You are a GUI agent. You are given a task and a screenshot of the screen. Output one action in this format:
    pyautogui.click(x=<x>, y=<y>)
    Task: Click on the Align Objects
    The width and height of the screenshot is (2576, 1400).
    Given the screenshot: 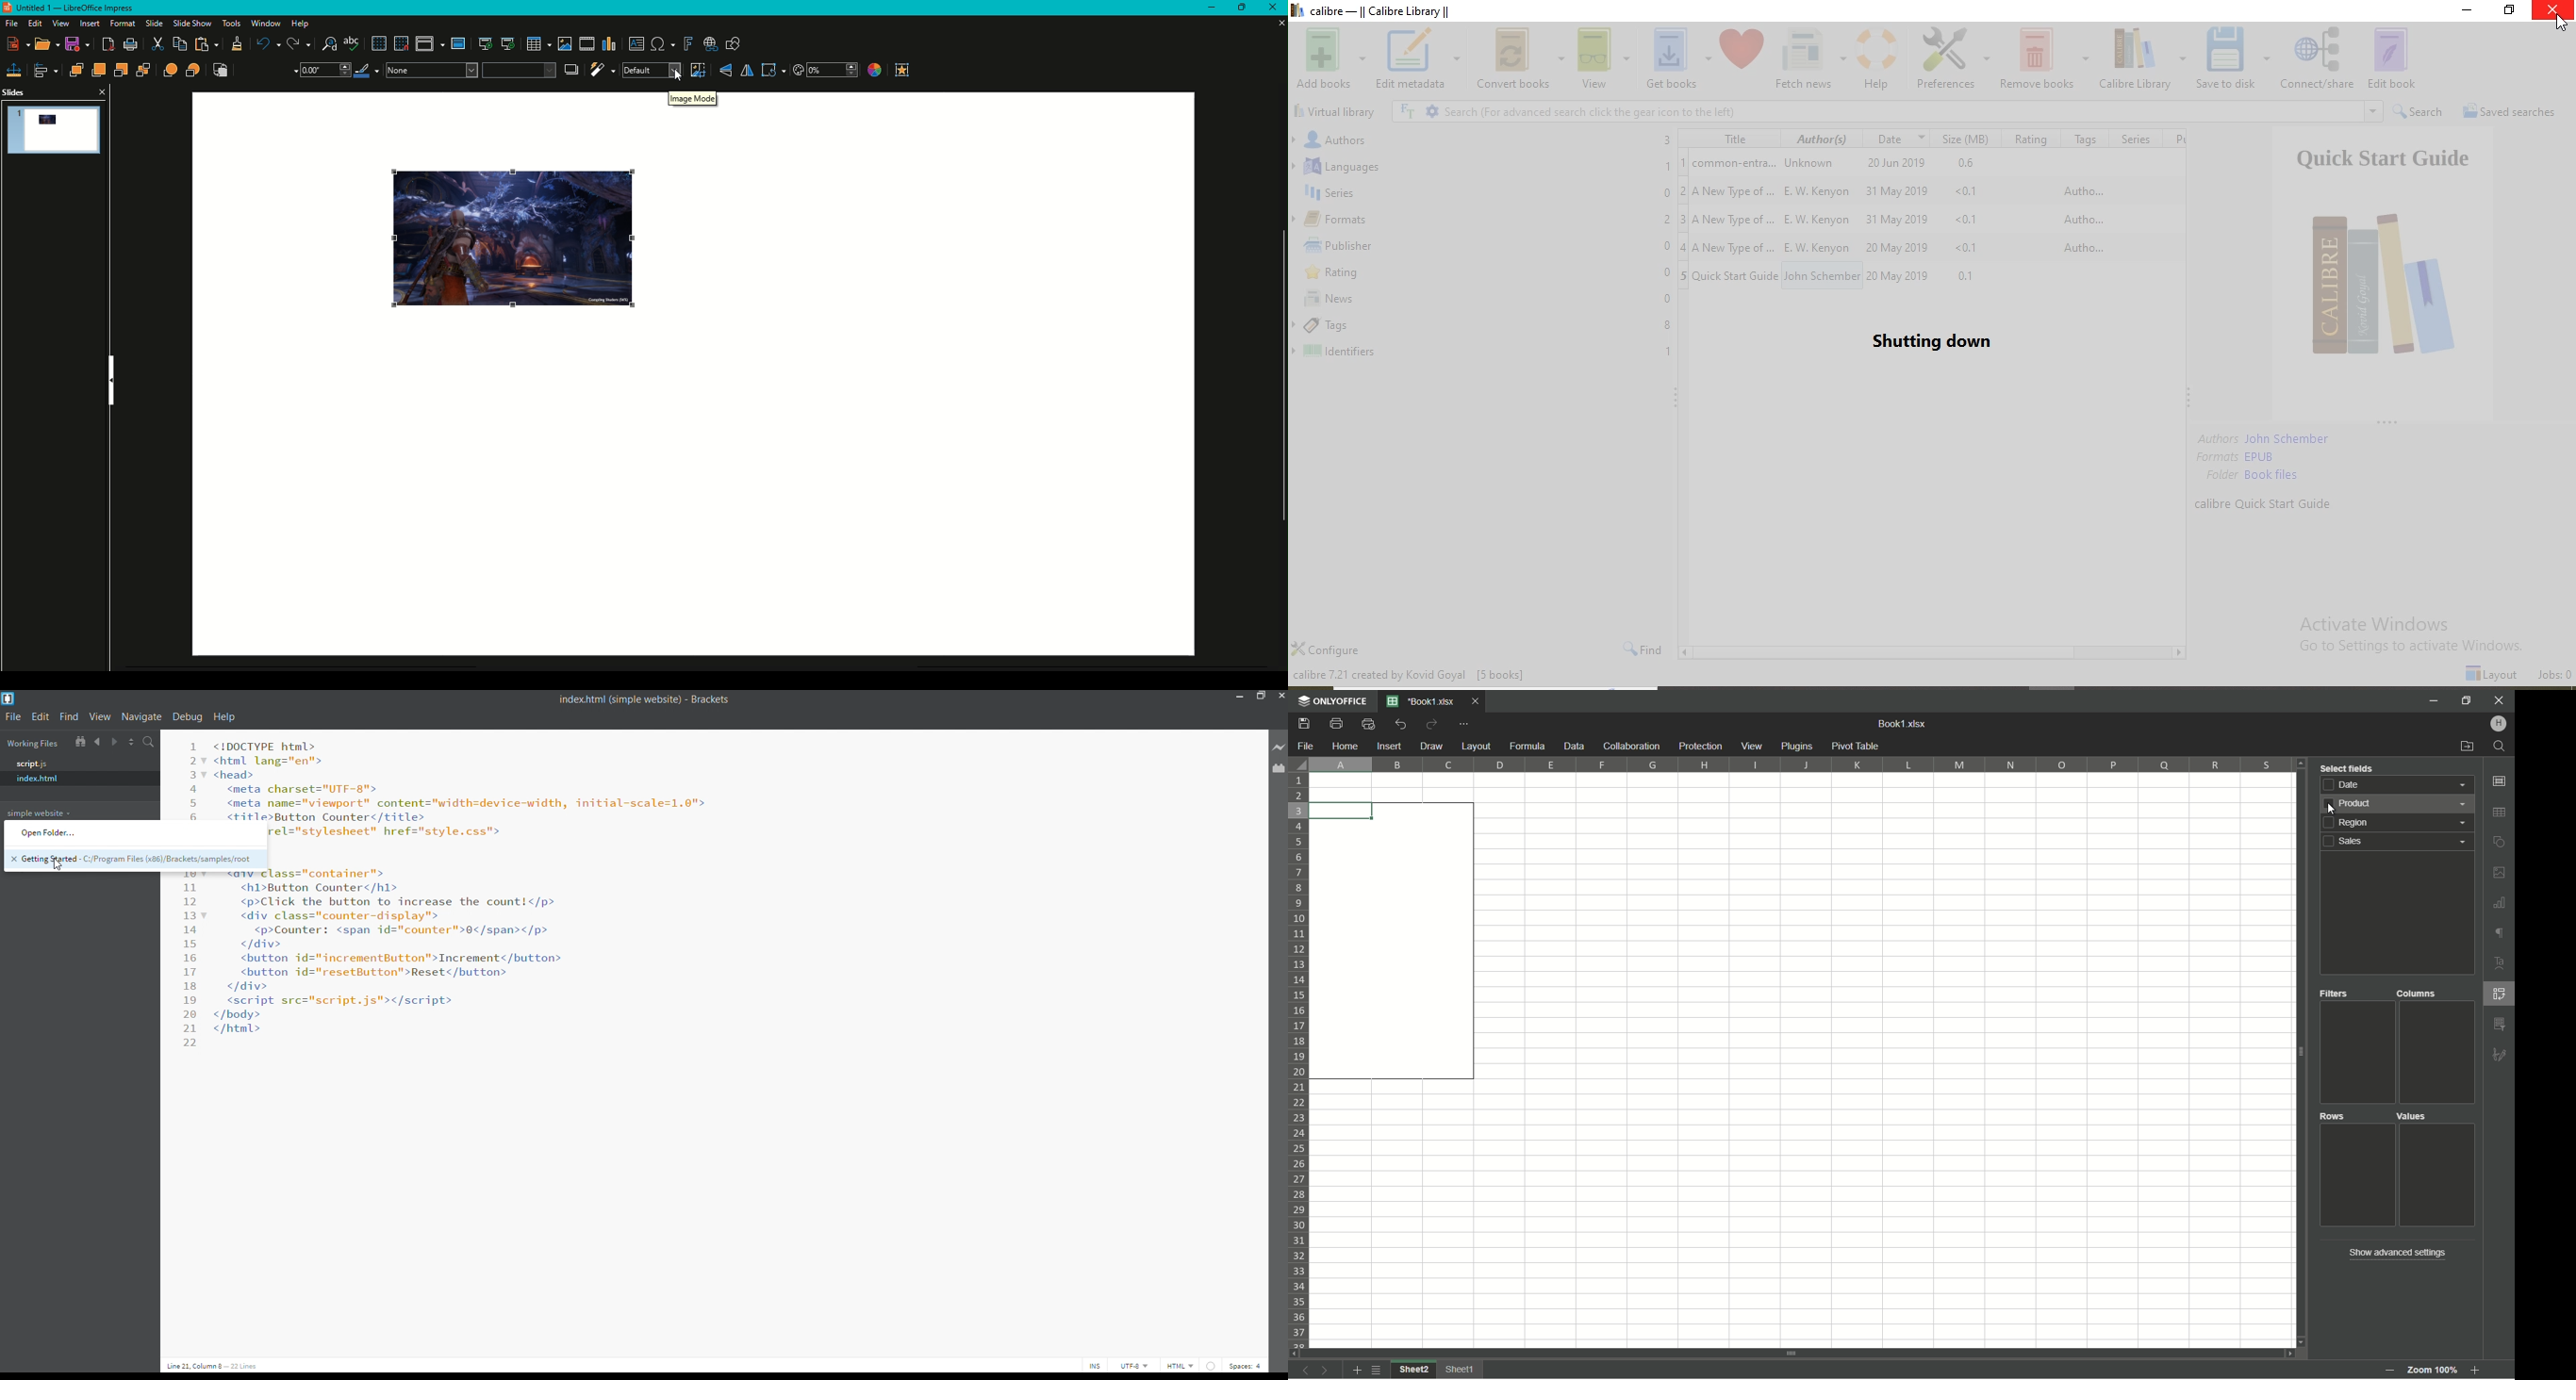 What is the action you would take?
    pyautogui.click(x=47, y=70)
    